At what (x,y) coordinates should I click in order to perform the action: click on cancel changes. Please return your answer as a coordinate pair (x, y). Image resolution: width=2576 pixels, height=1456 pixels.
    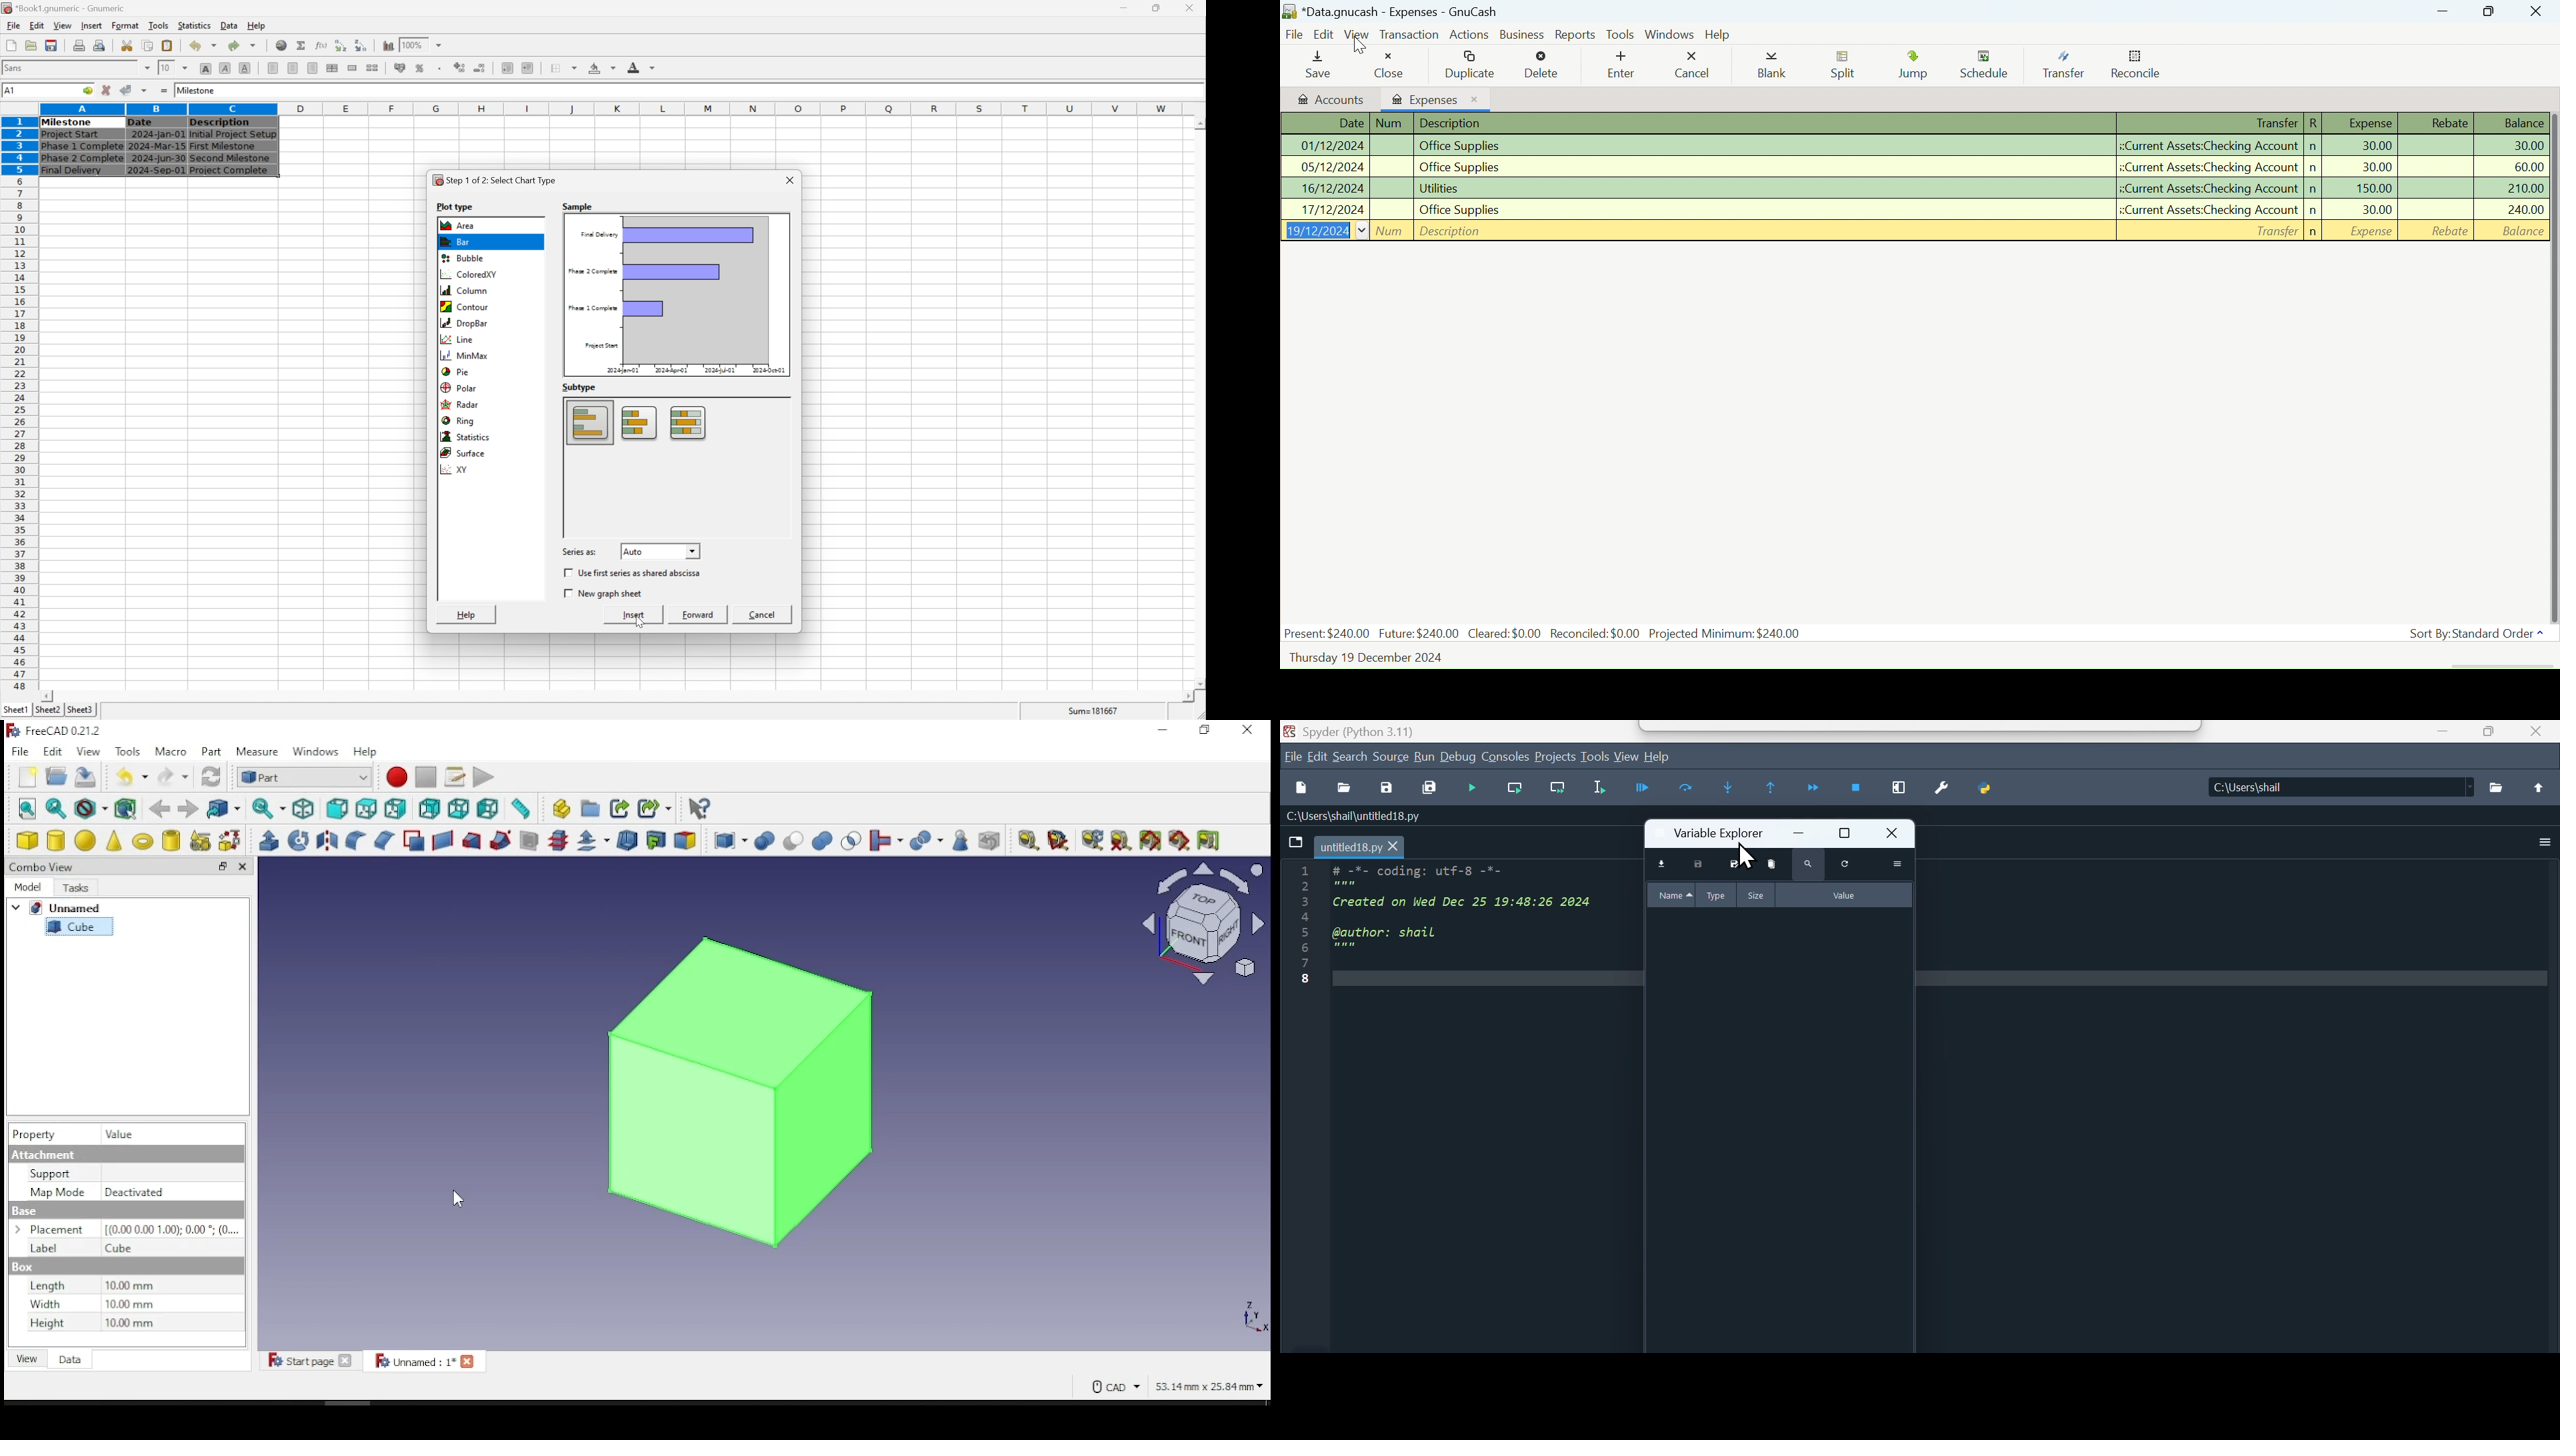
    Looking at the image, I should click on (109, 91).